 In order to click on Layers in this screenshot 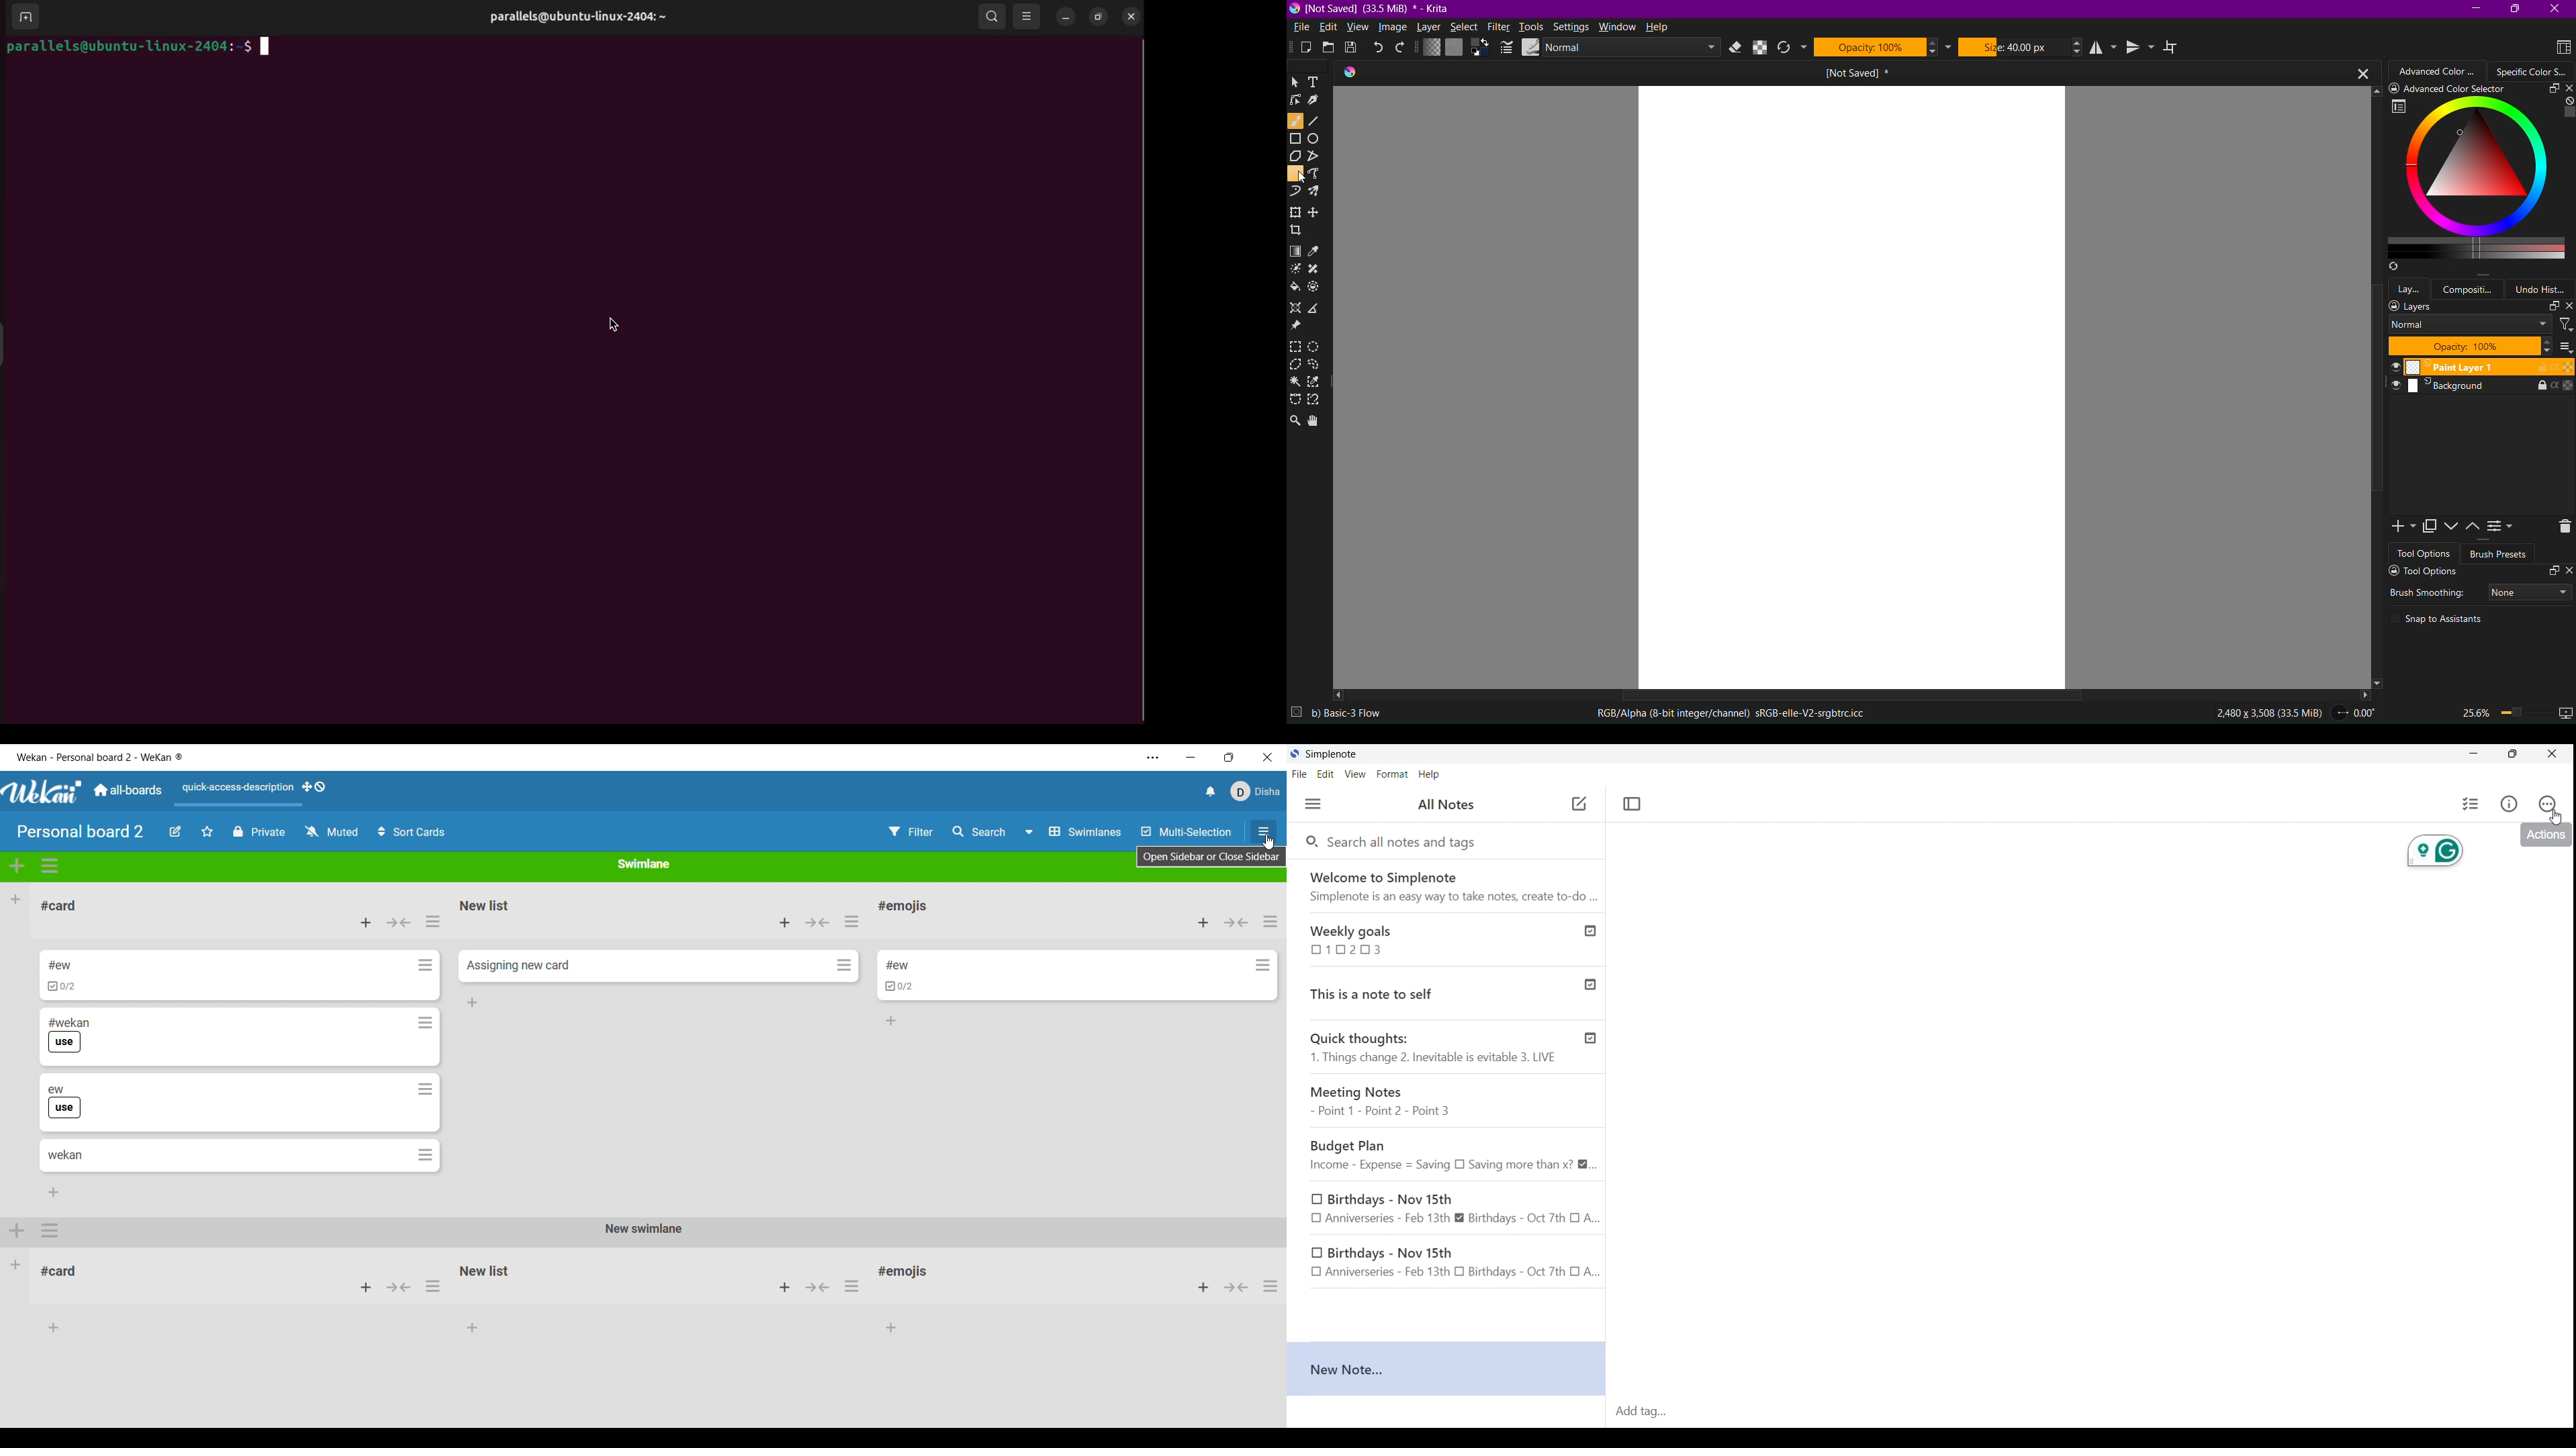, I will do `click(2410, 287)`.